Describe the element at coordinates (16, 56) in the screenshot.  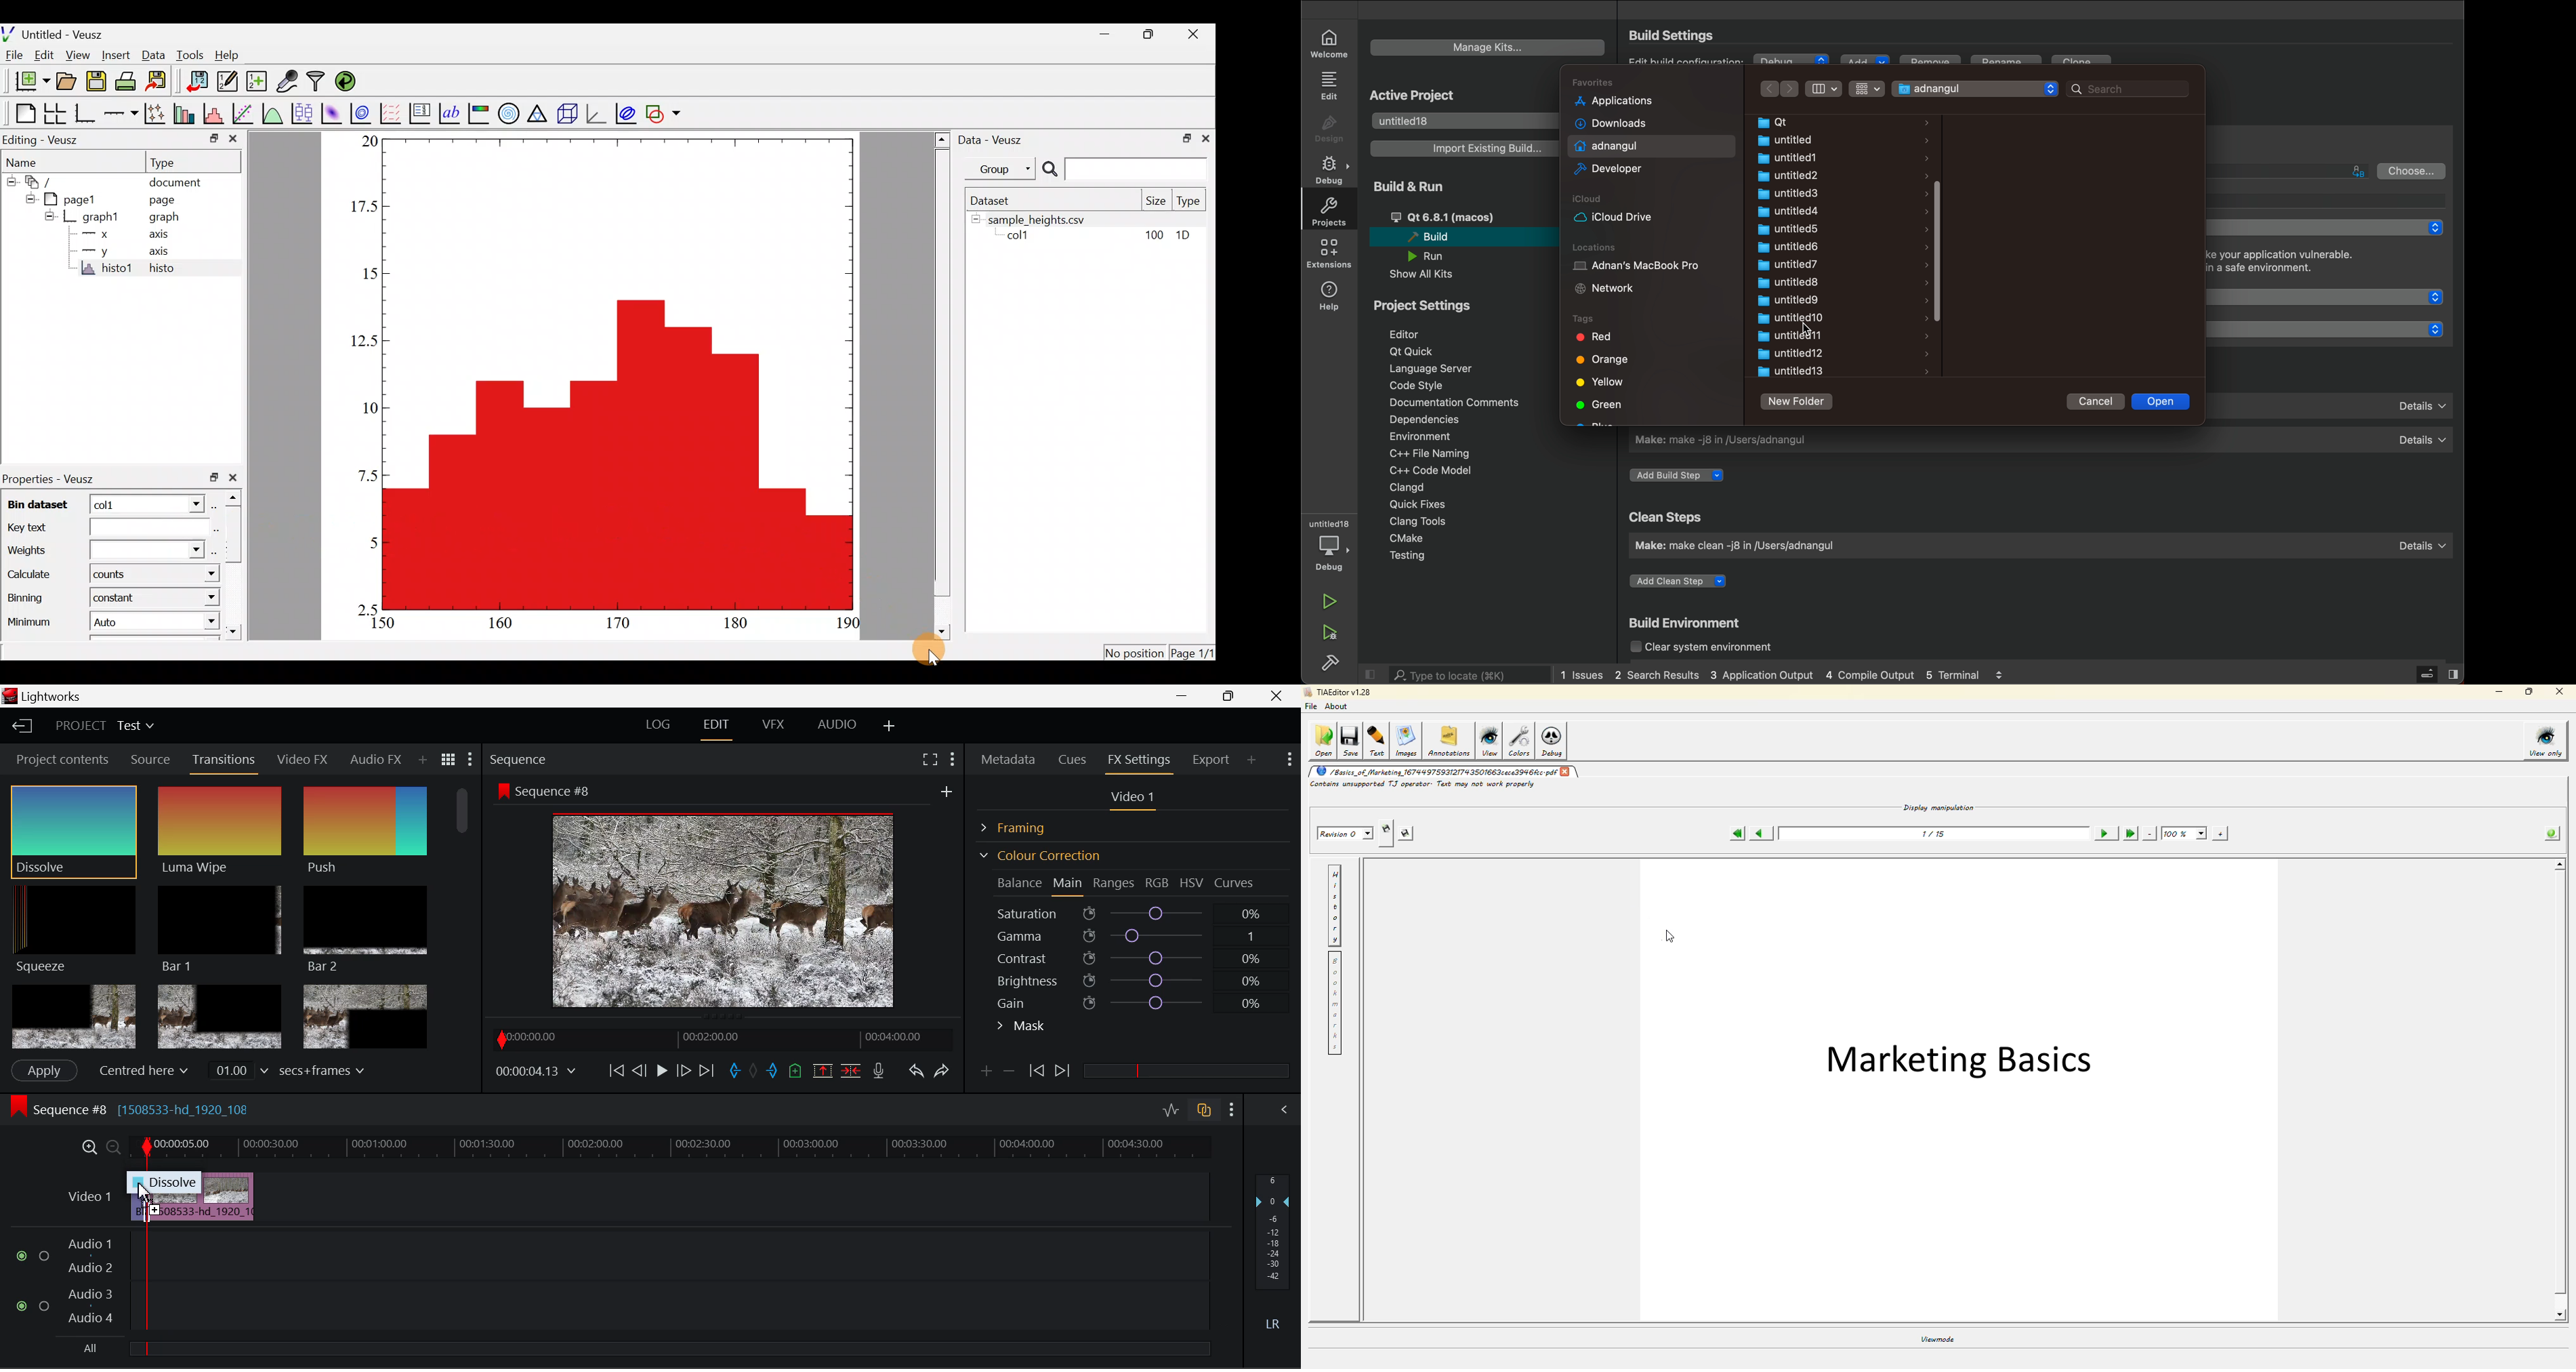
I see `File` at that location.